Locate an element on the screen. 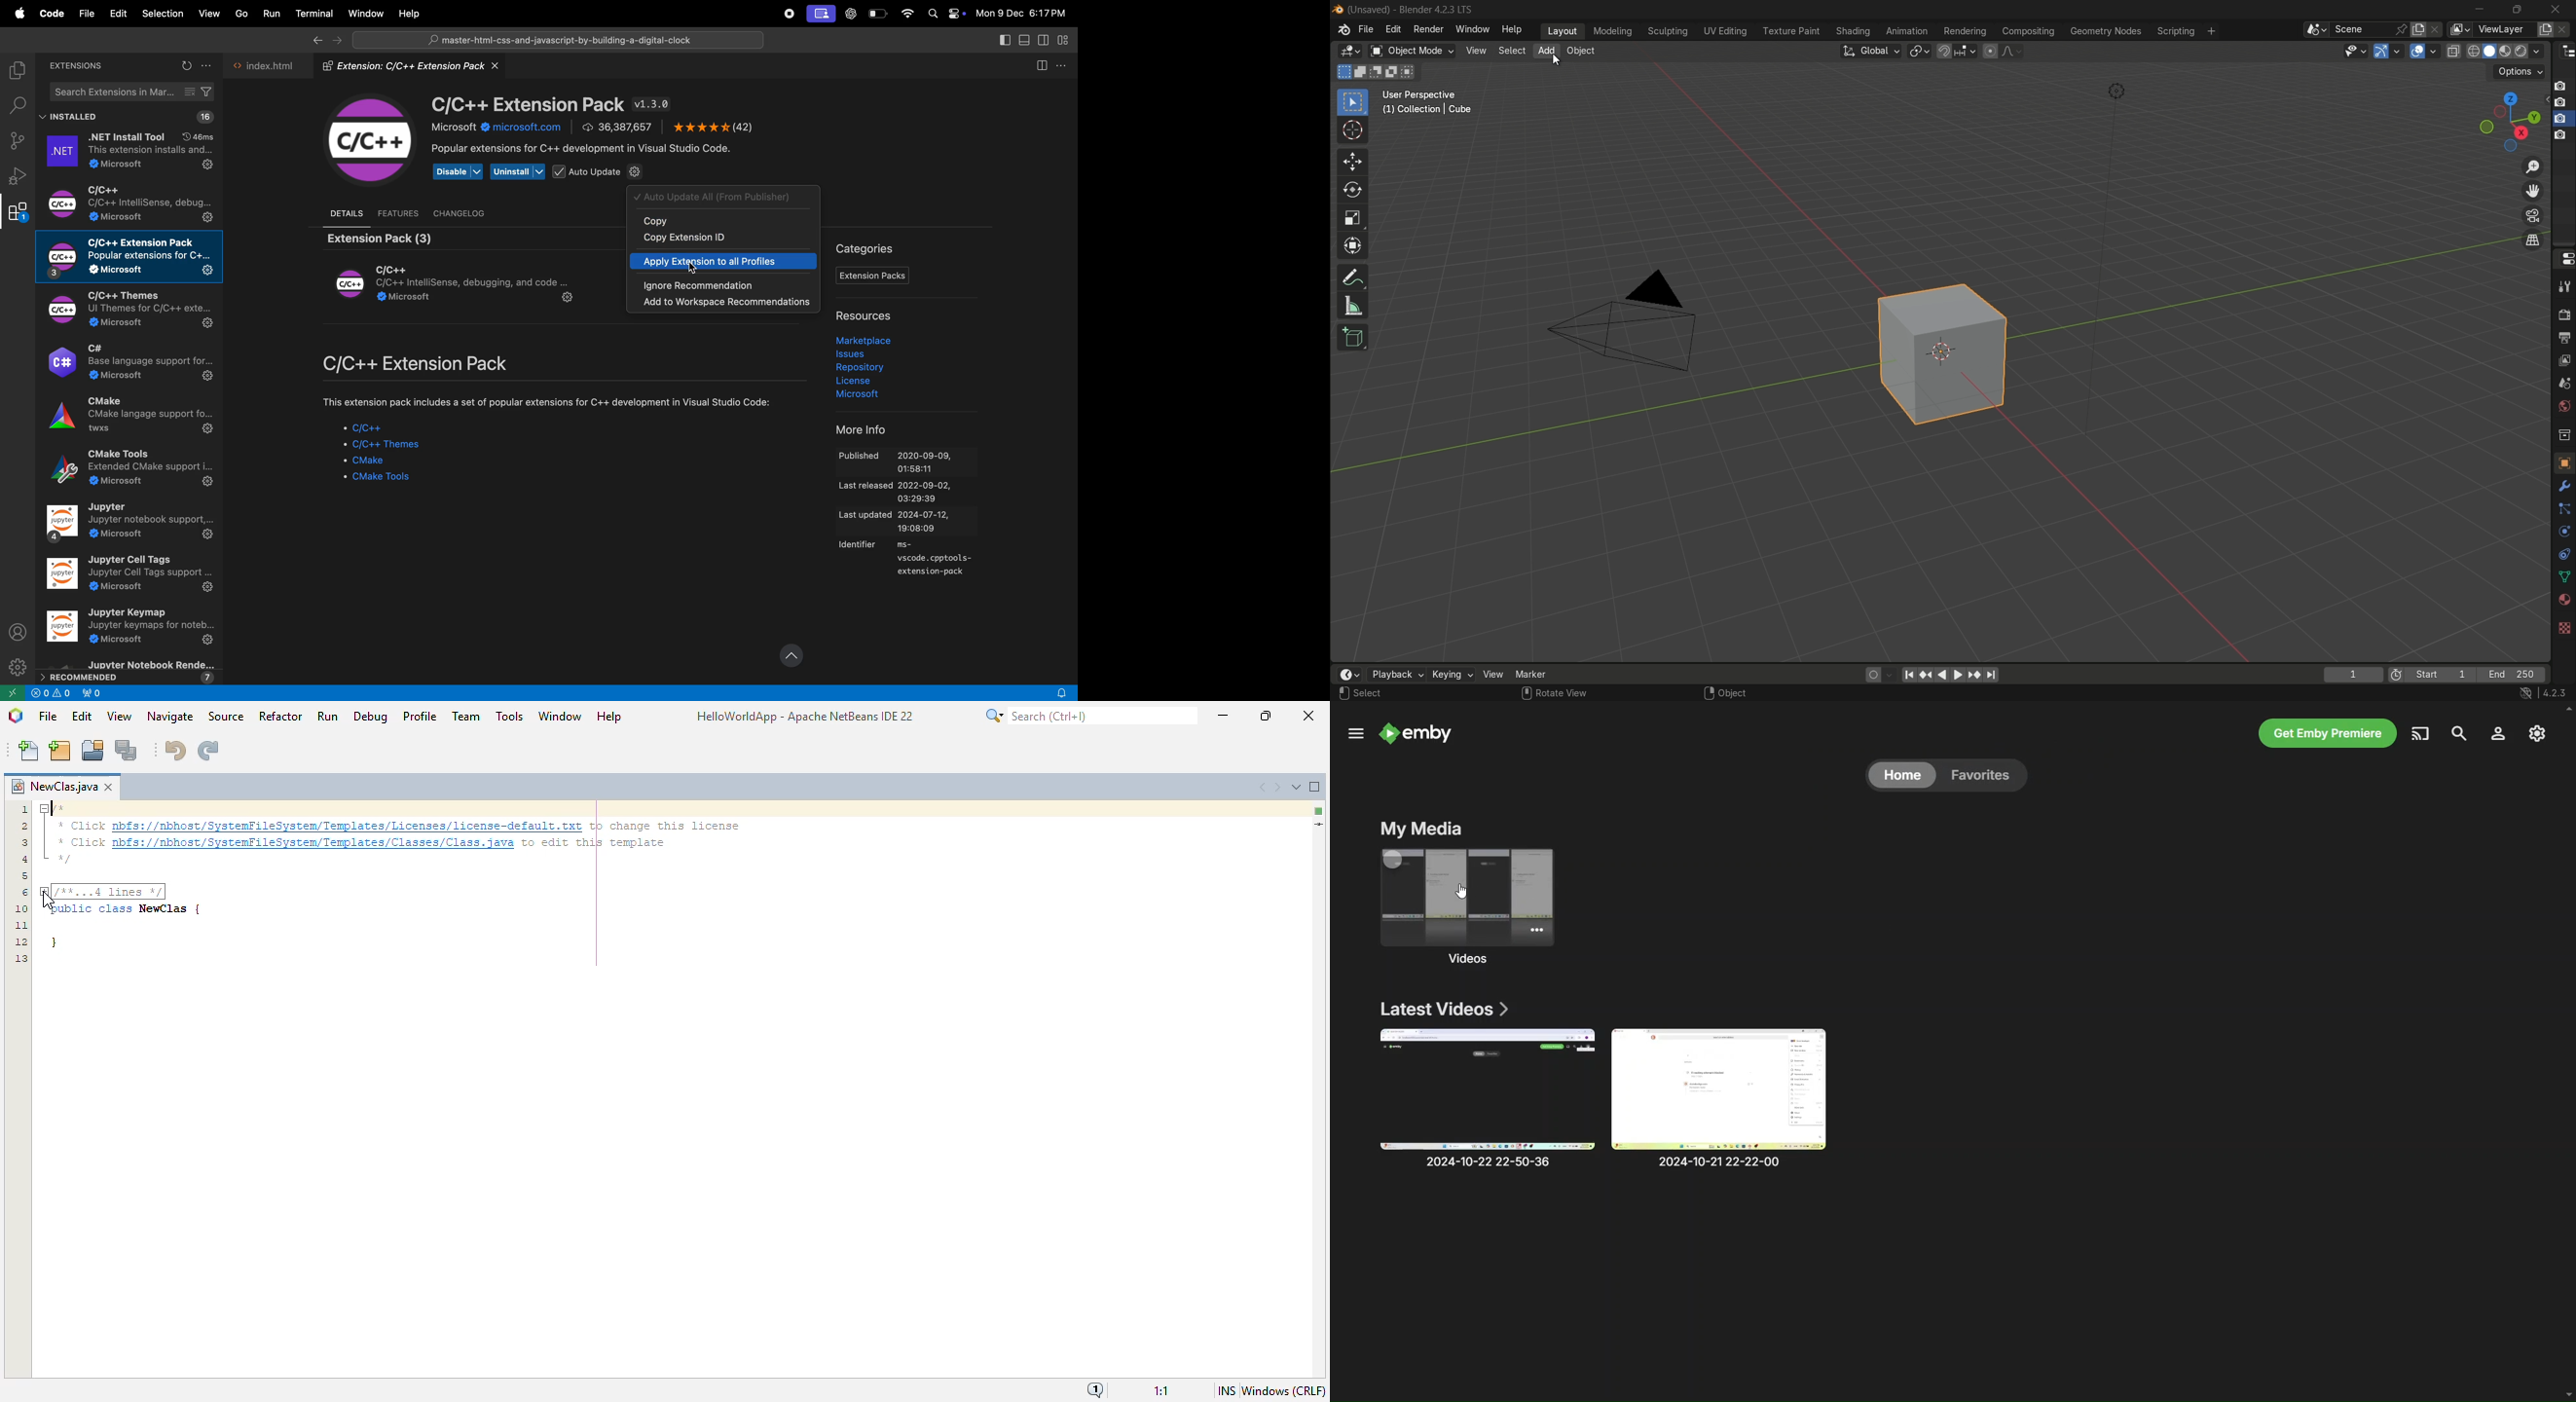 This screenshot has height=1428, width=2576. rotate is located at coordinates (1353, 191).